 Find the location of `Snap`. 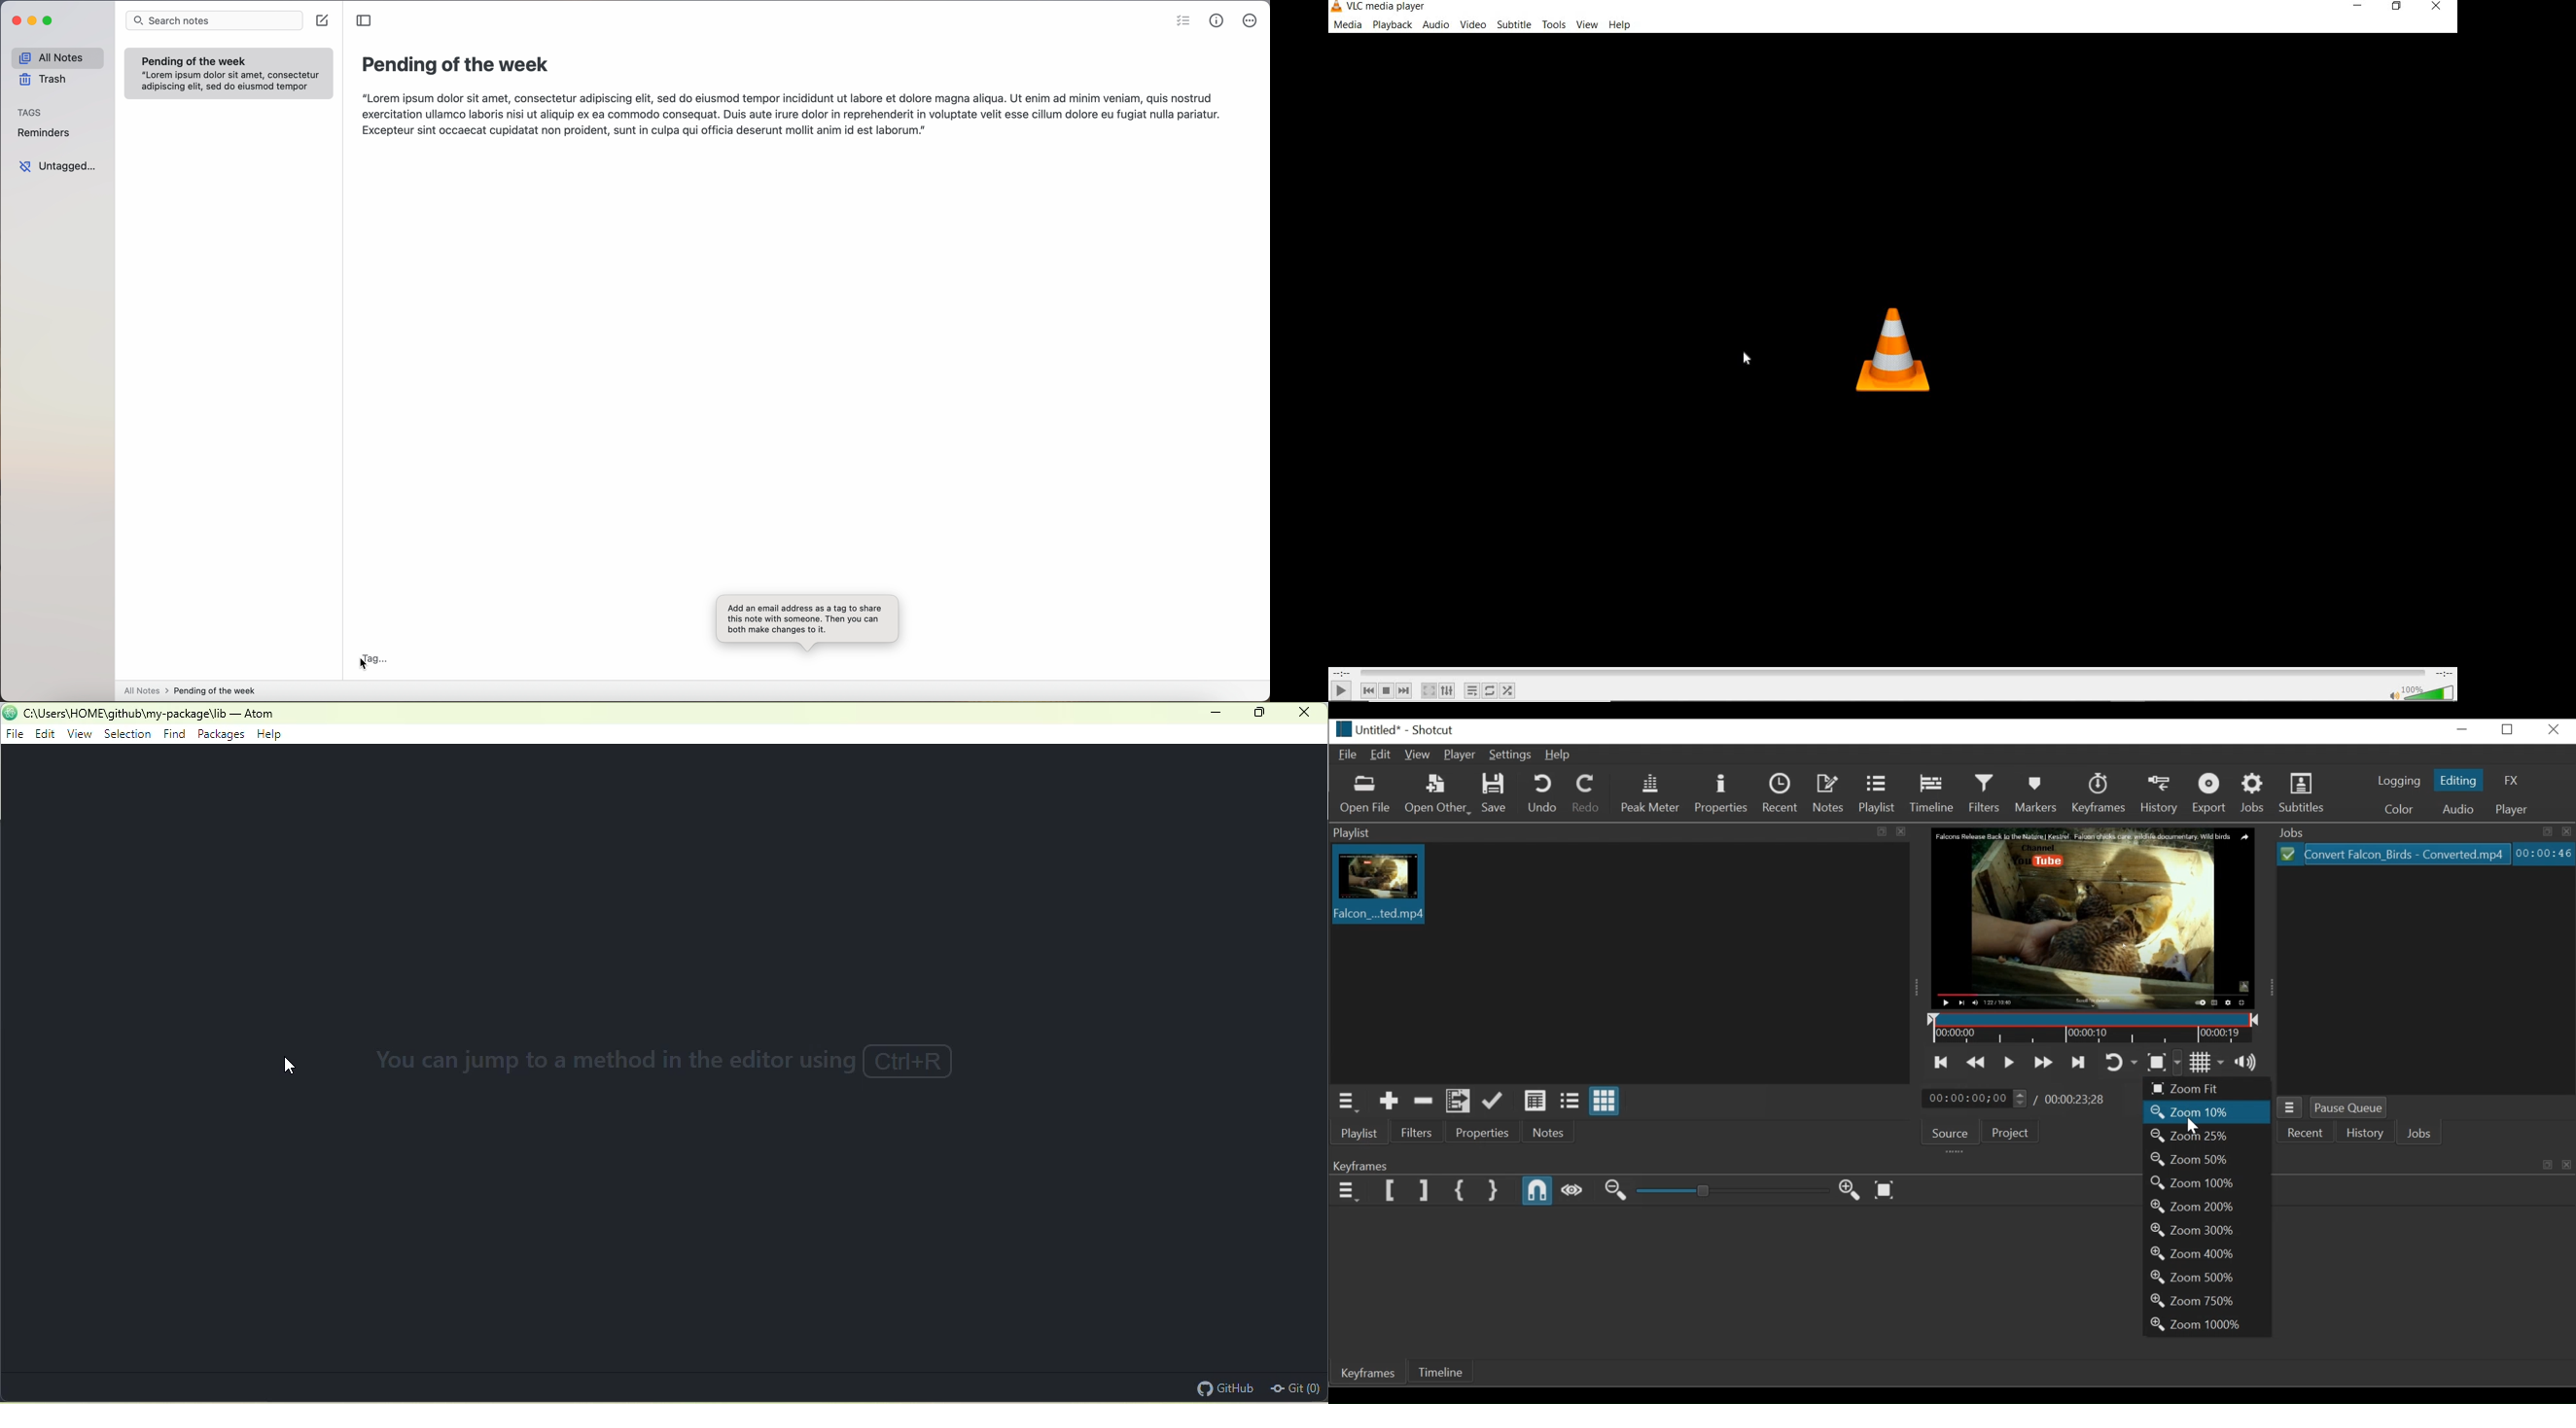

Snap is located at coordinates (1538, 1191).